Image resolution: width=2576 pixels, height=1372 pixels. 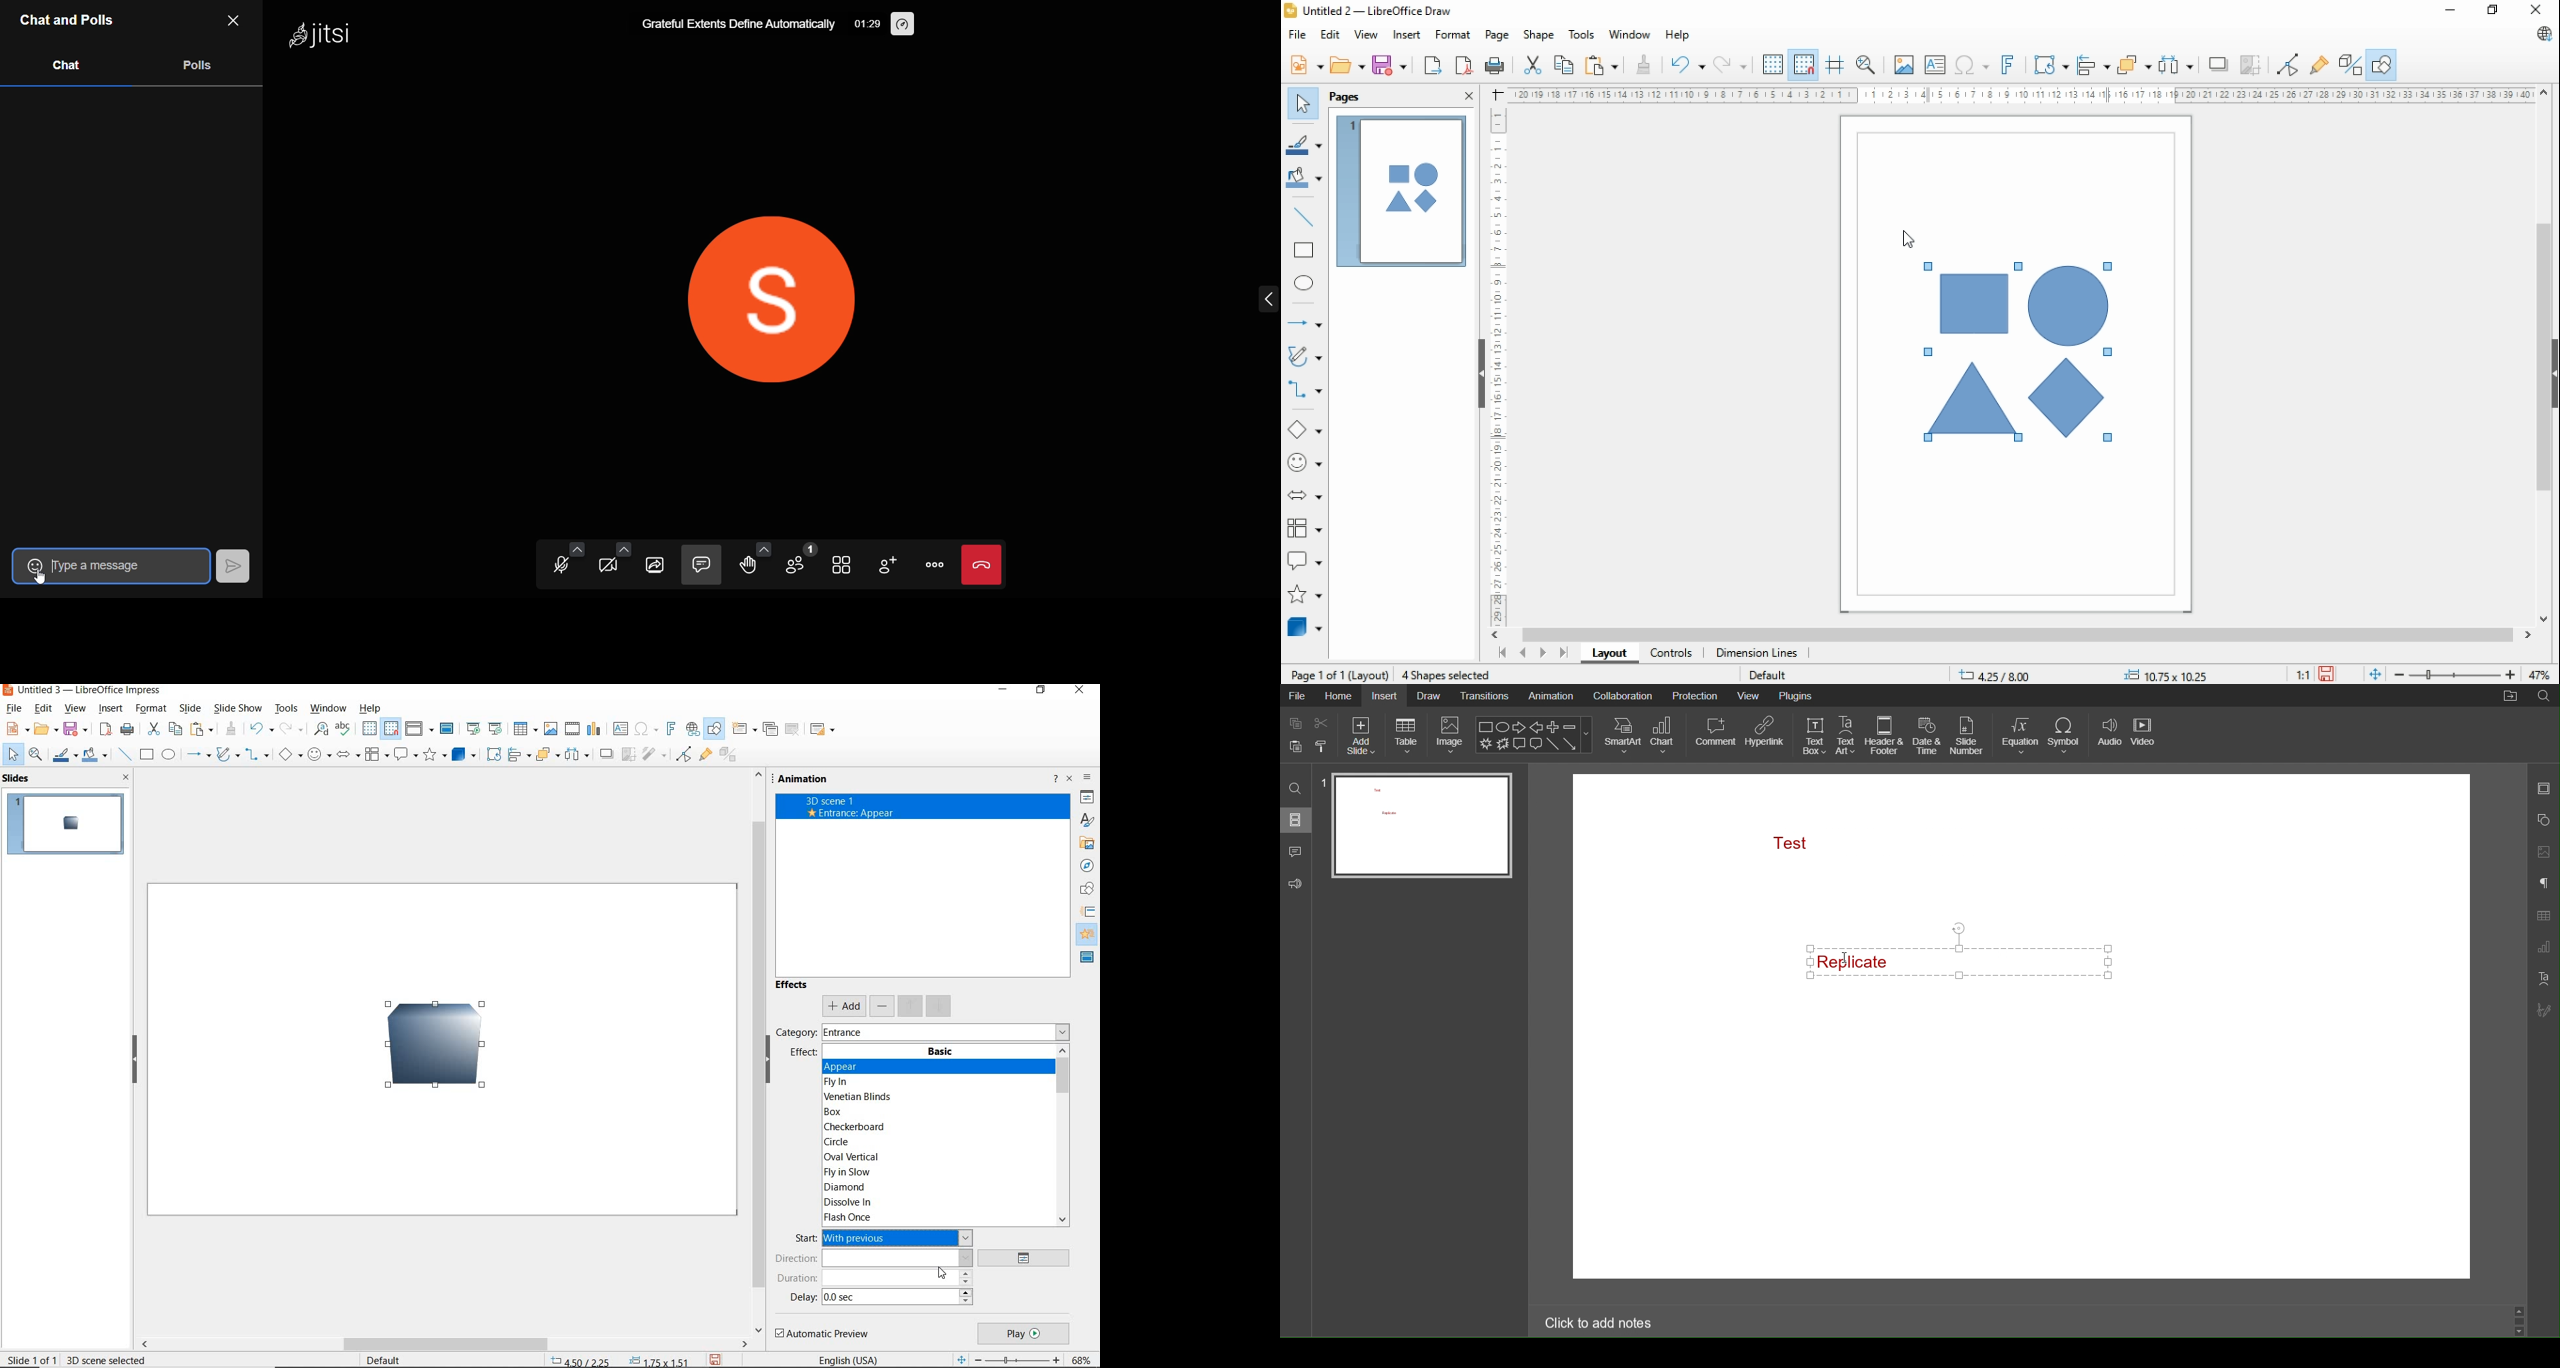 What do you see at coordinates (901, 23) in the screenshot?
I see `performance setting` at bounding box center [901, 23].